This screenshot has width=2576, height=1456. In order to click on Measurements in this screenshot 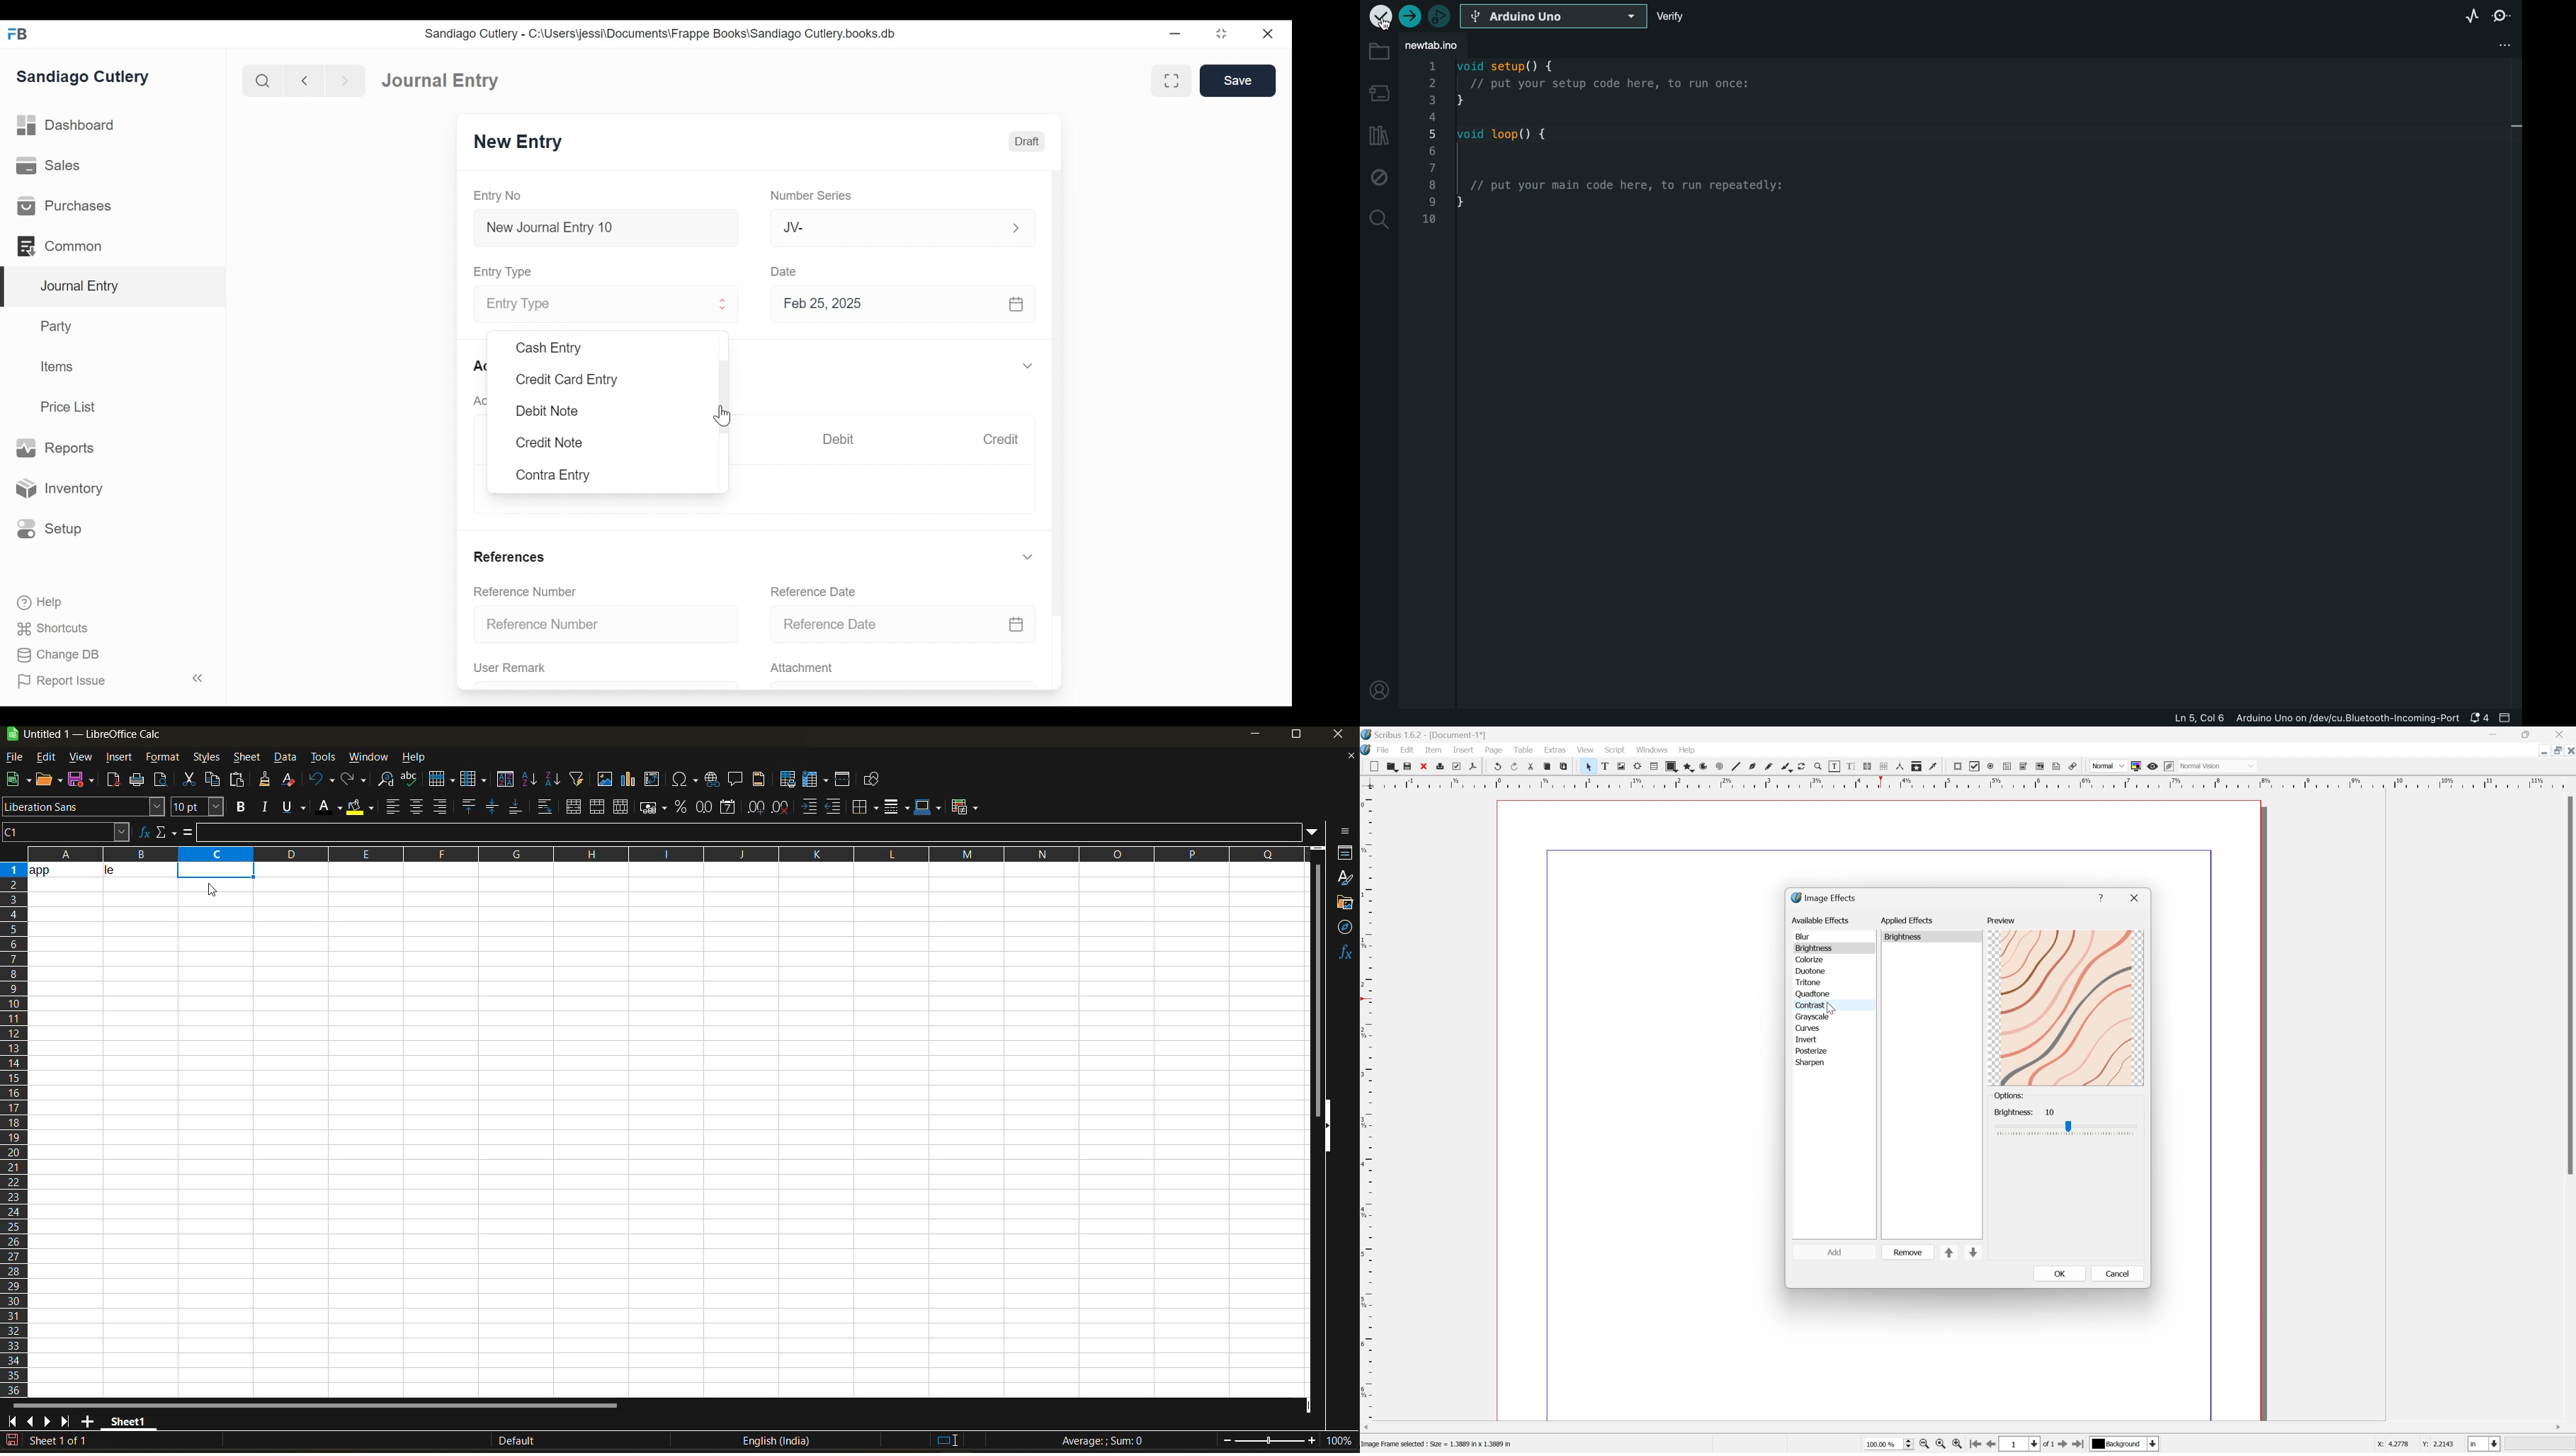, I will do `click(1903, 766)`.